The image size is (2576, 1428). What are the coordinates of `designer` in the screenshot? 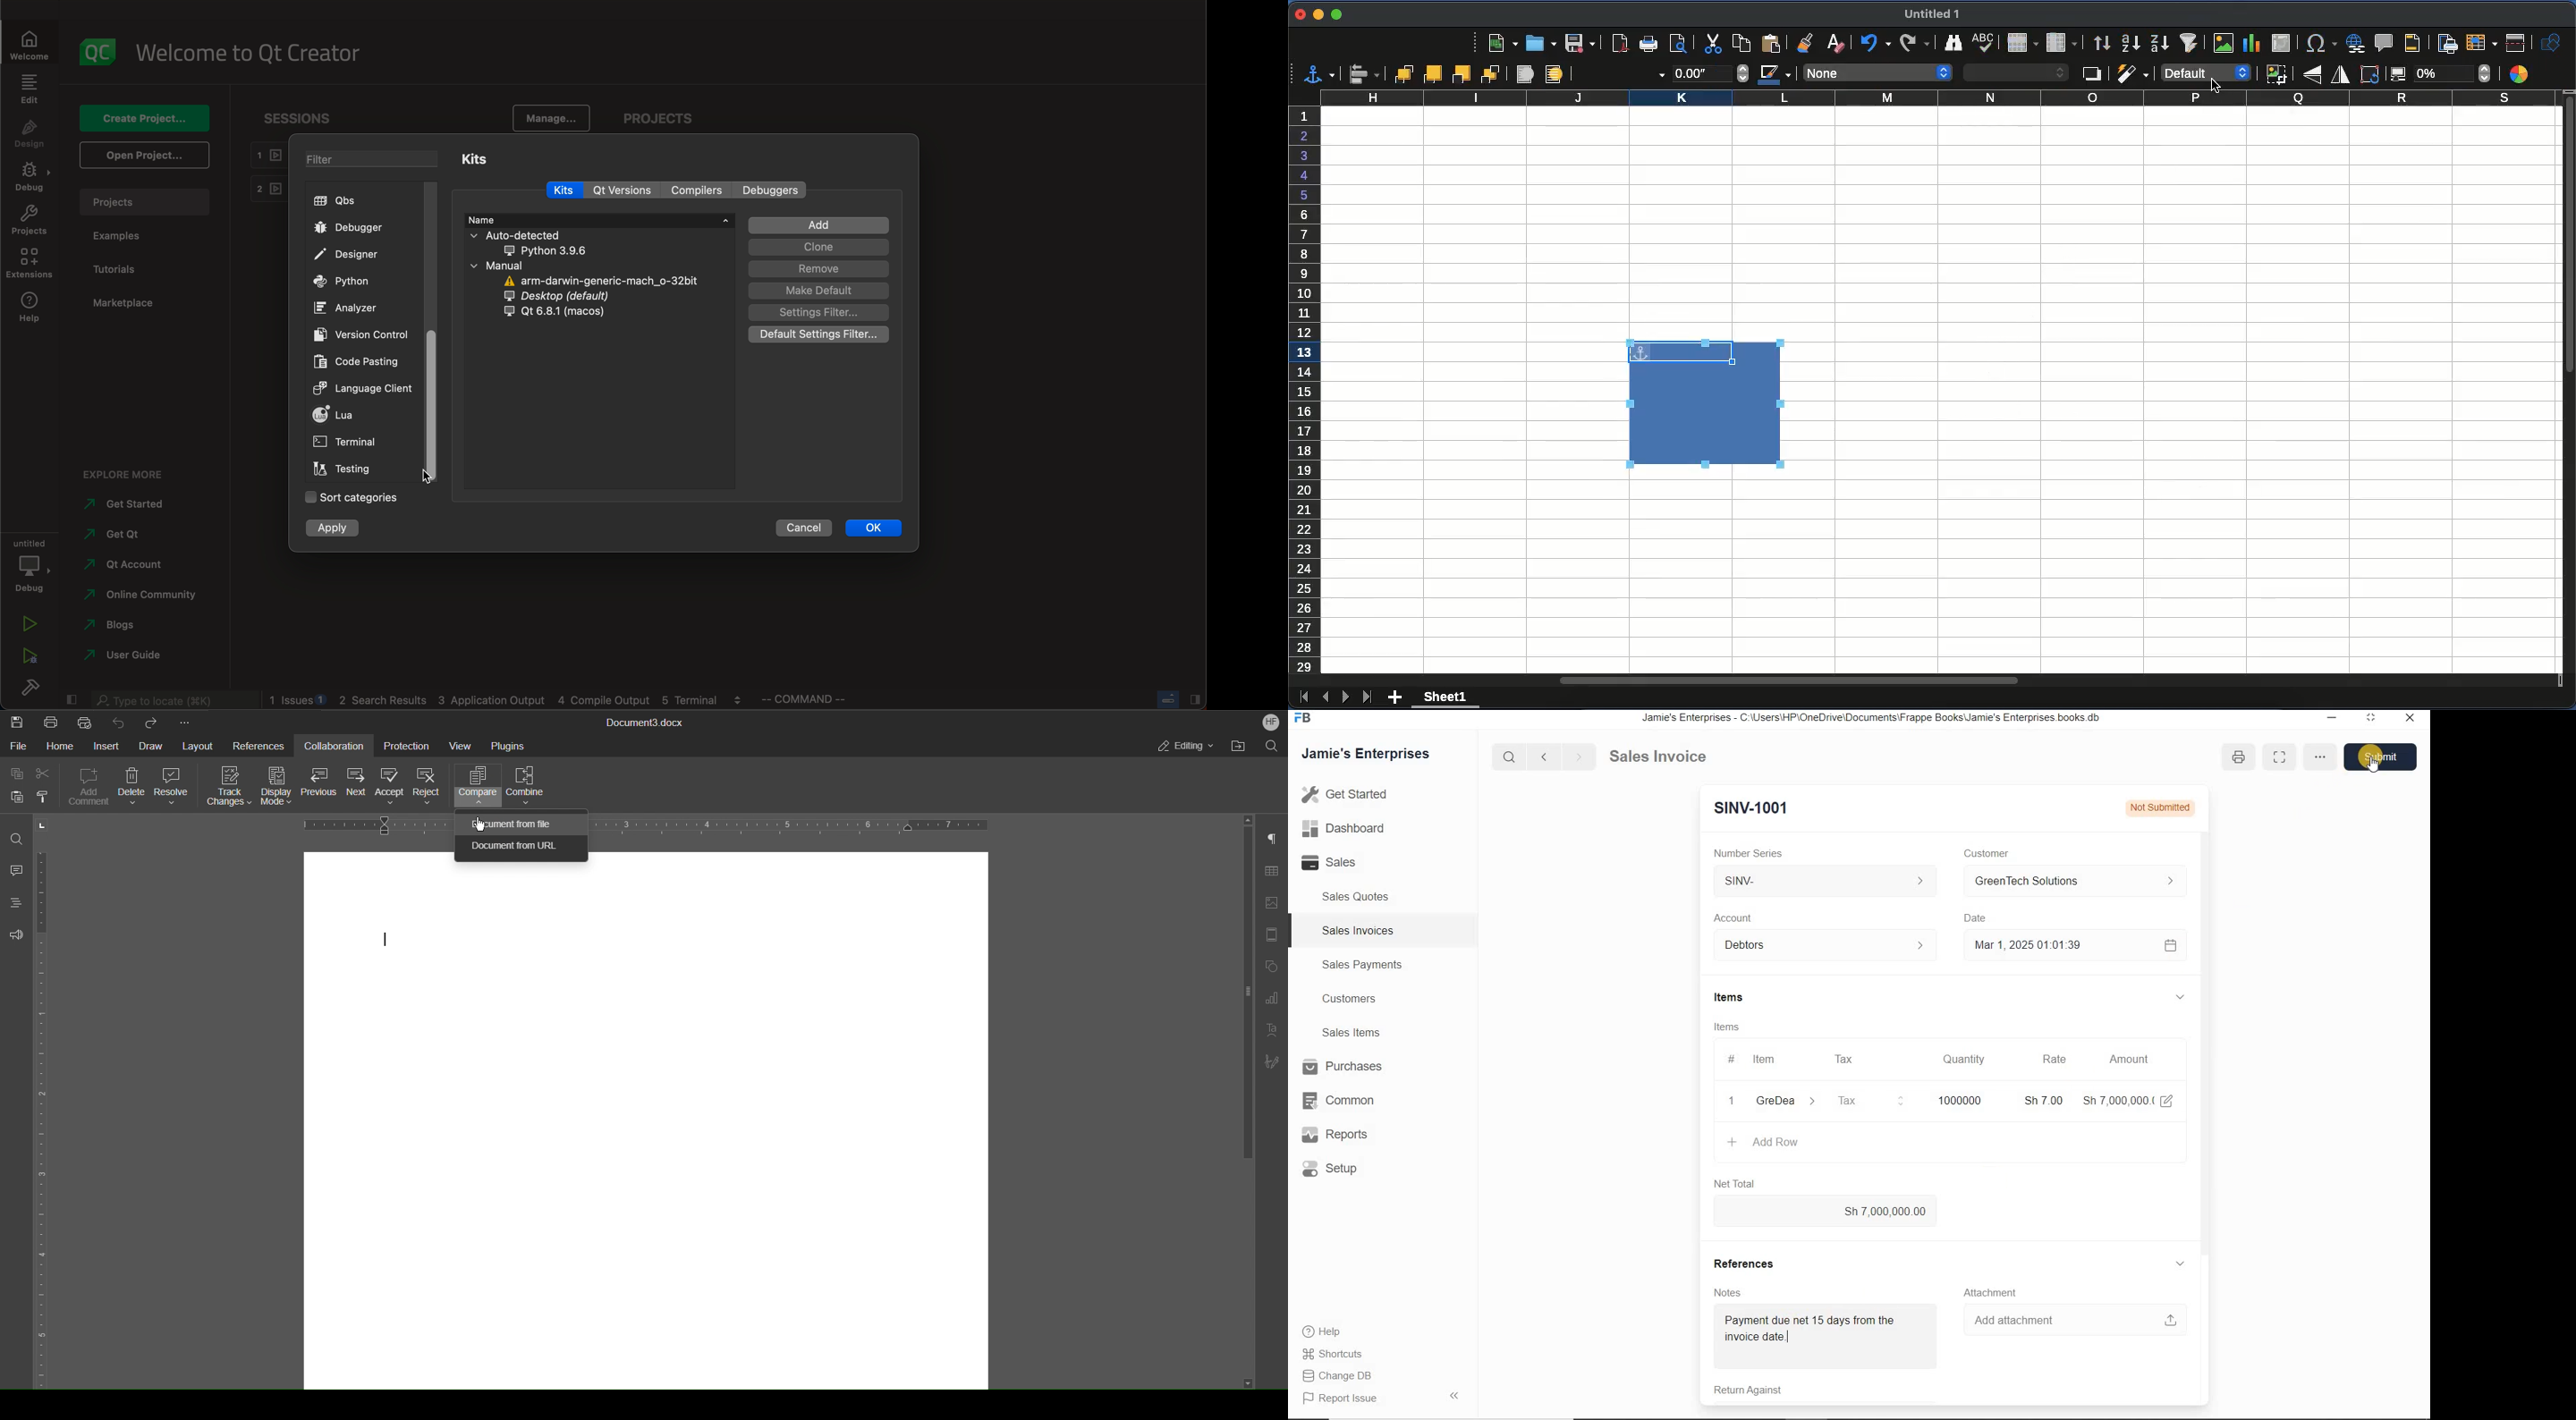 It's located at (351, 254).